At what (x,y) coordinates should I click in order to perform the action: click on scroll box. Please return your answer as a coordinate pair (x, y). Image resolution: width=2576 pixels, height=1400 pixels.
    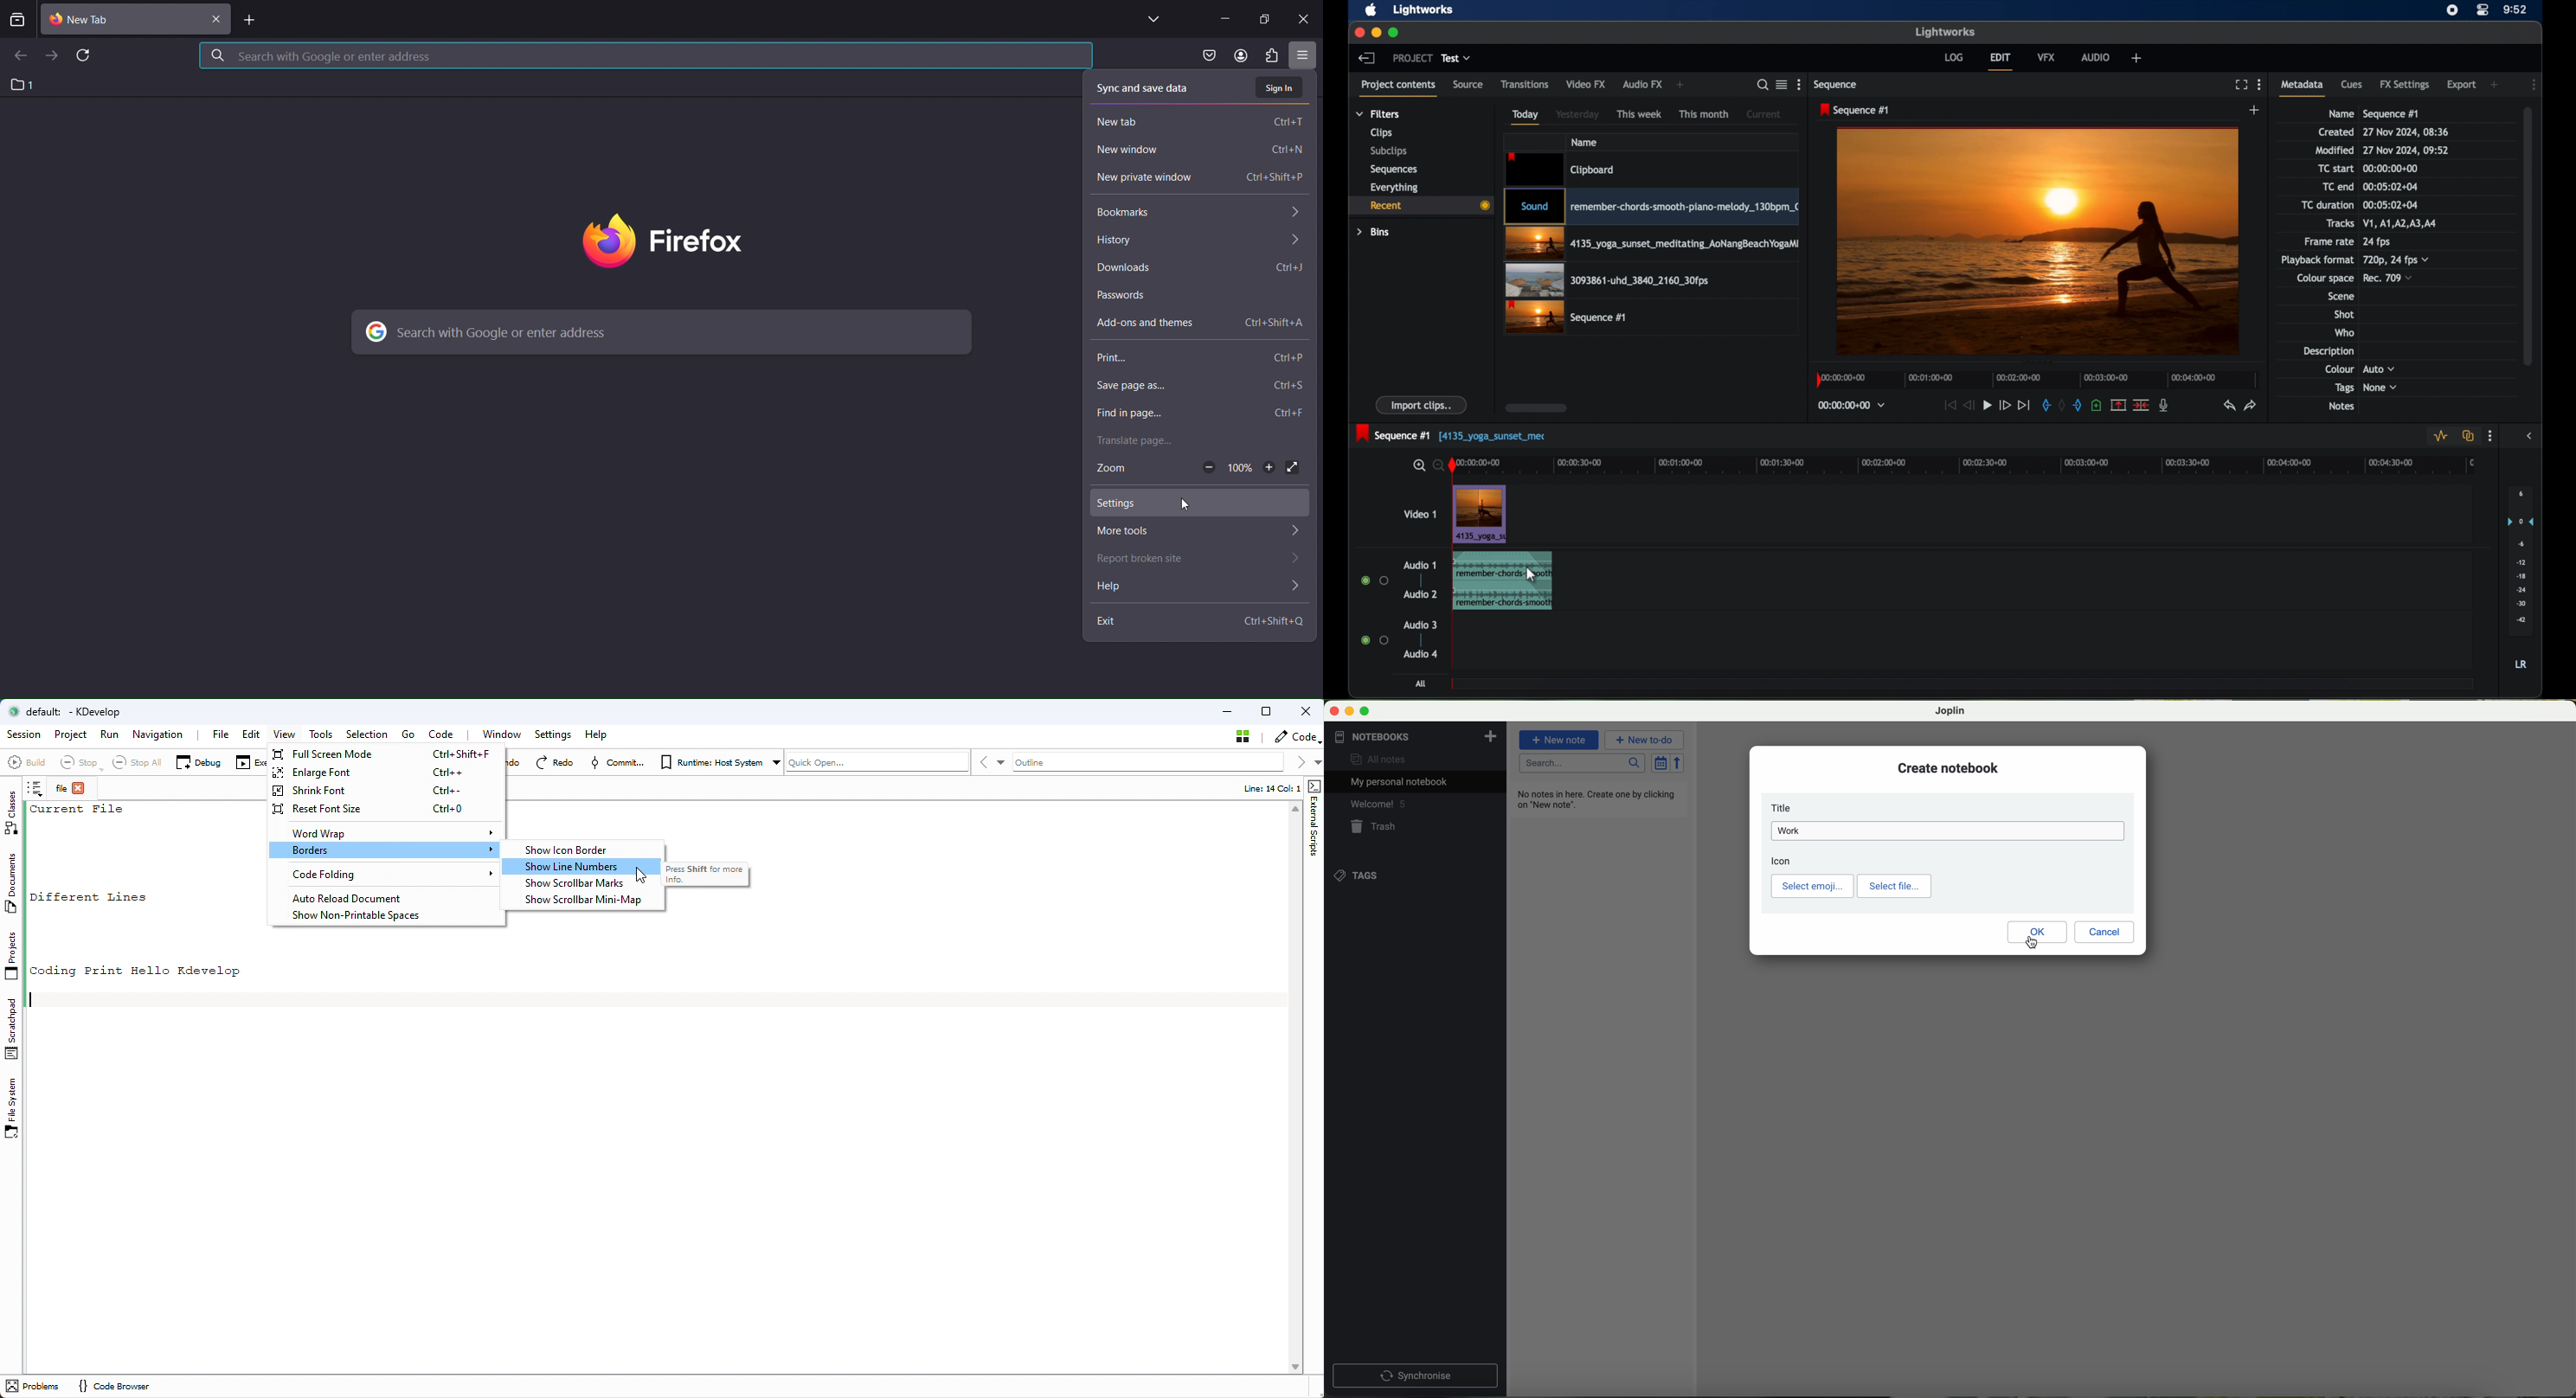
    Looking at the image, I should click on (1537, 408).